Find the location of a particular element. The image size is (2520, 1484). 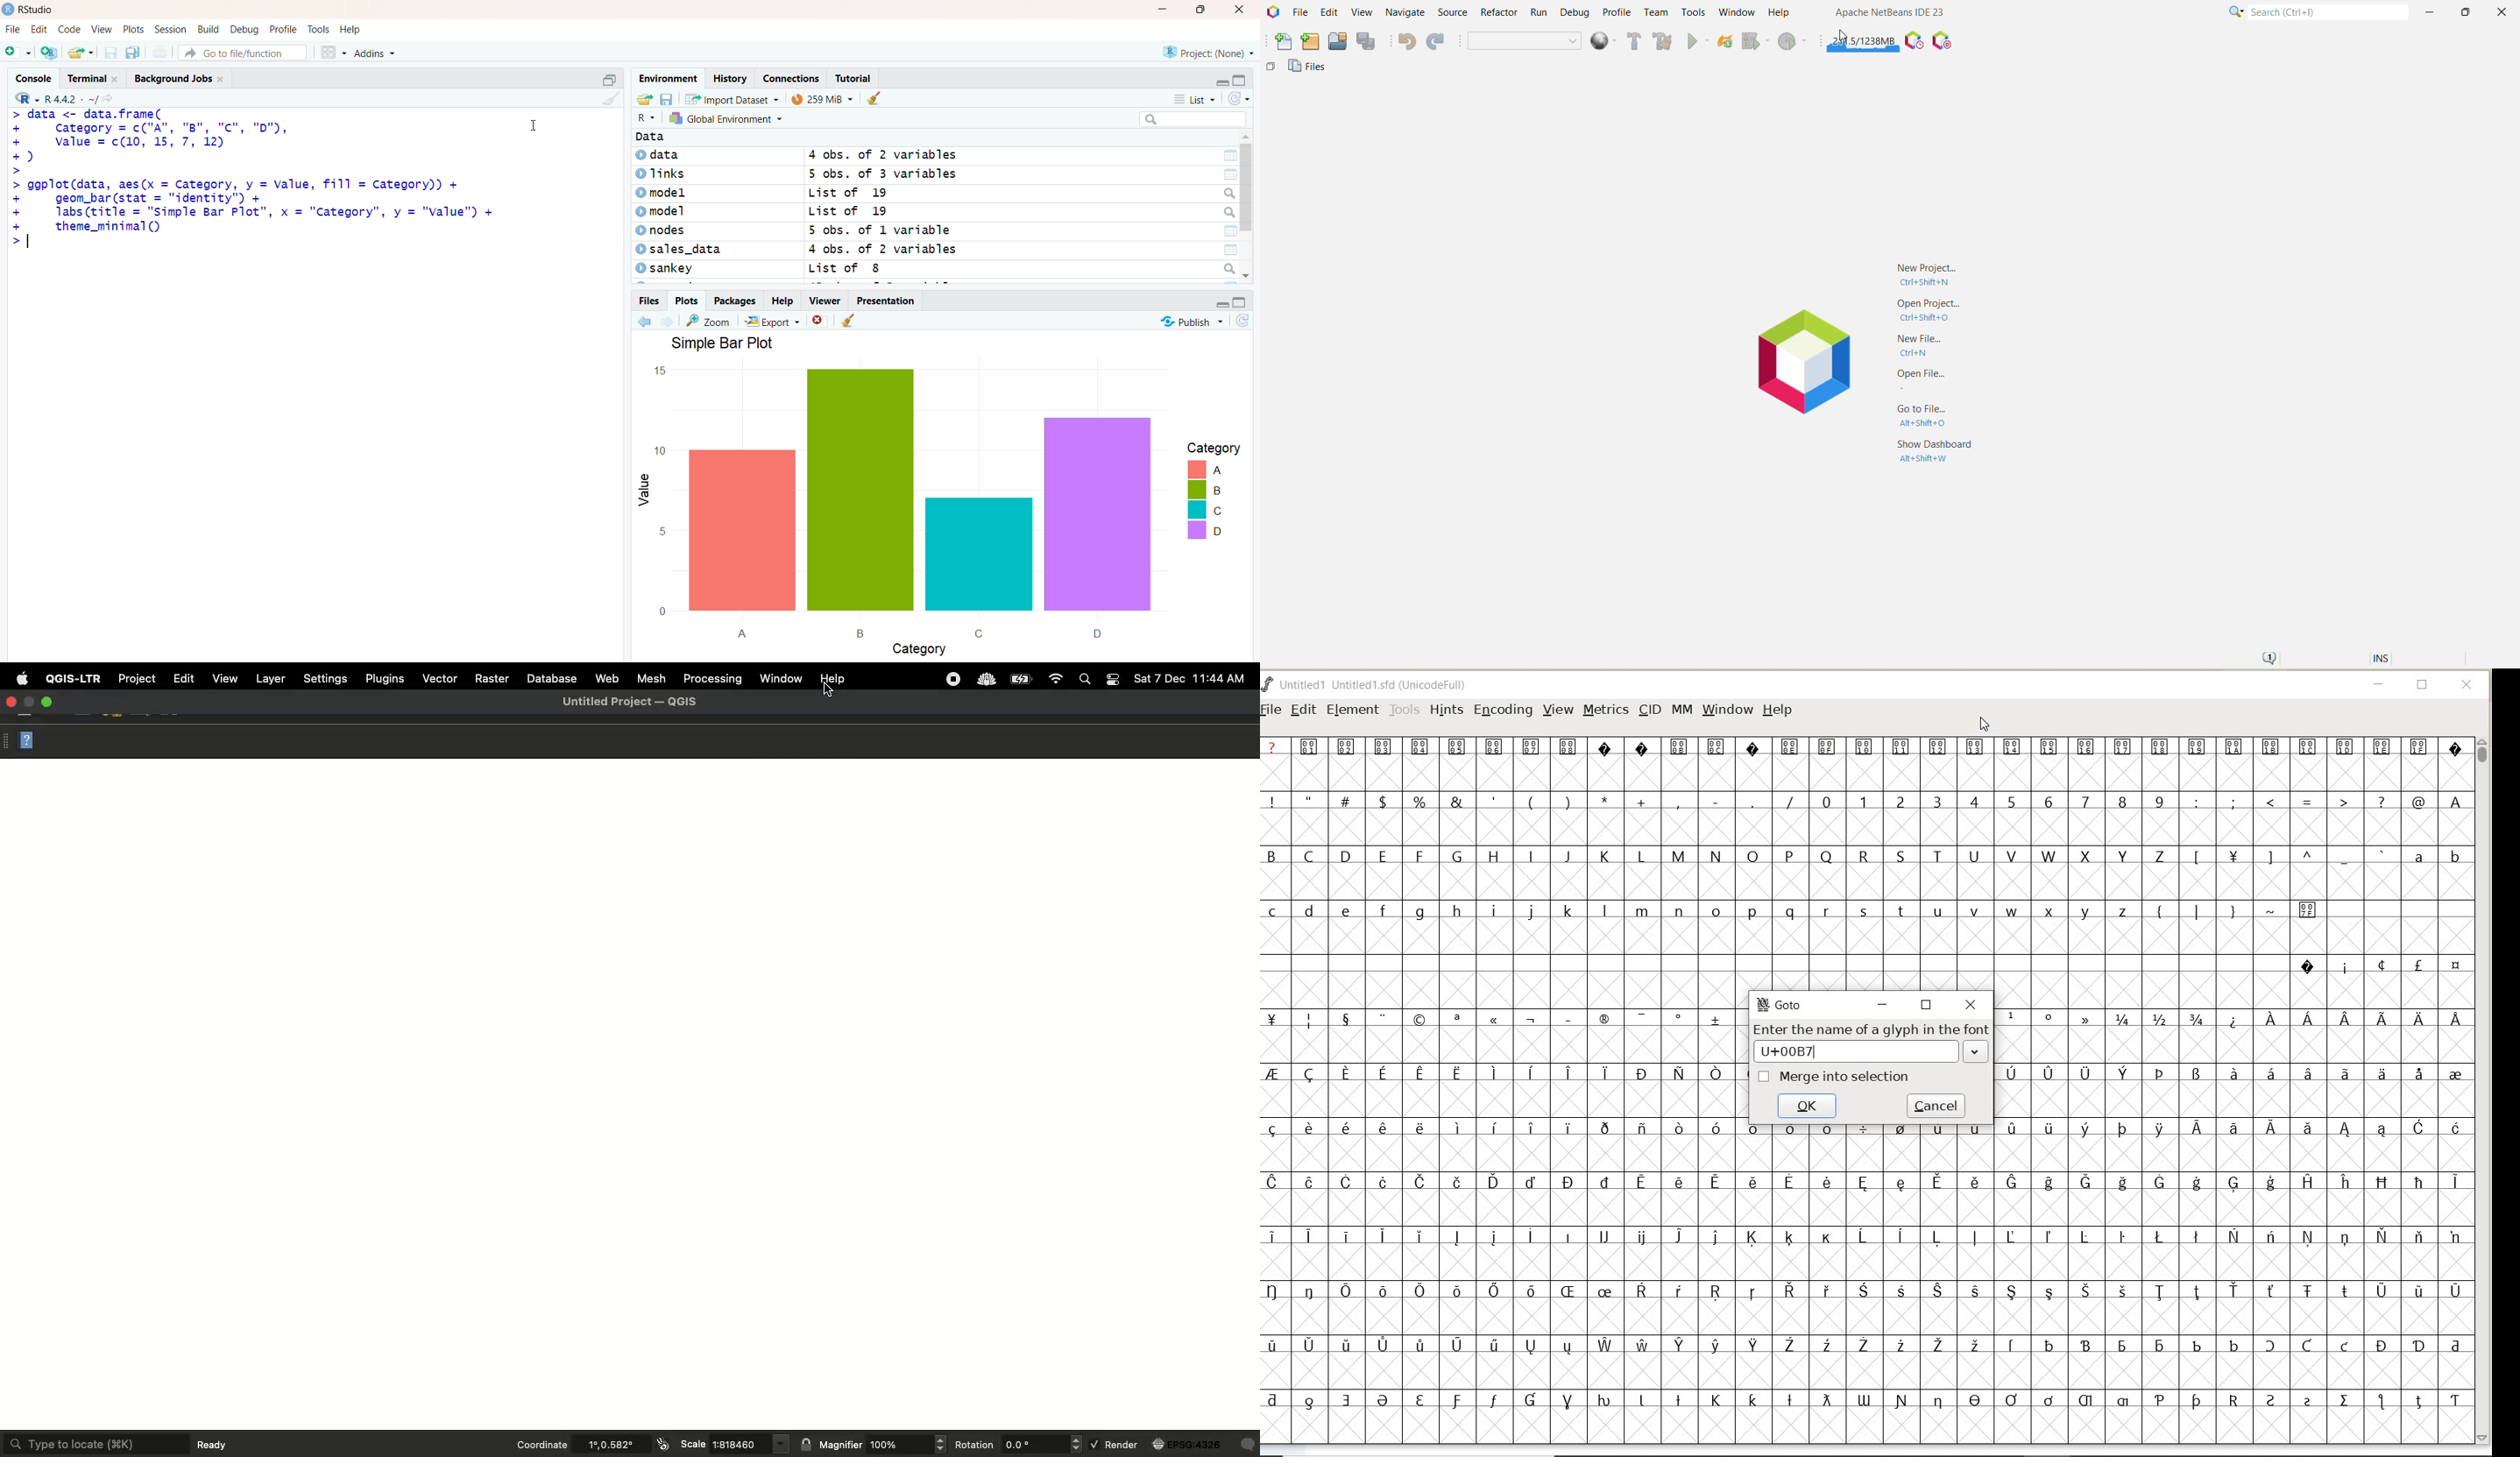

Viewer is located at coordinates (823, 300).